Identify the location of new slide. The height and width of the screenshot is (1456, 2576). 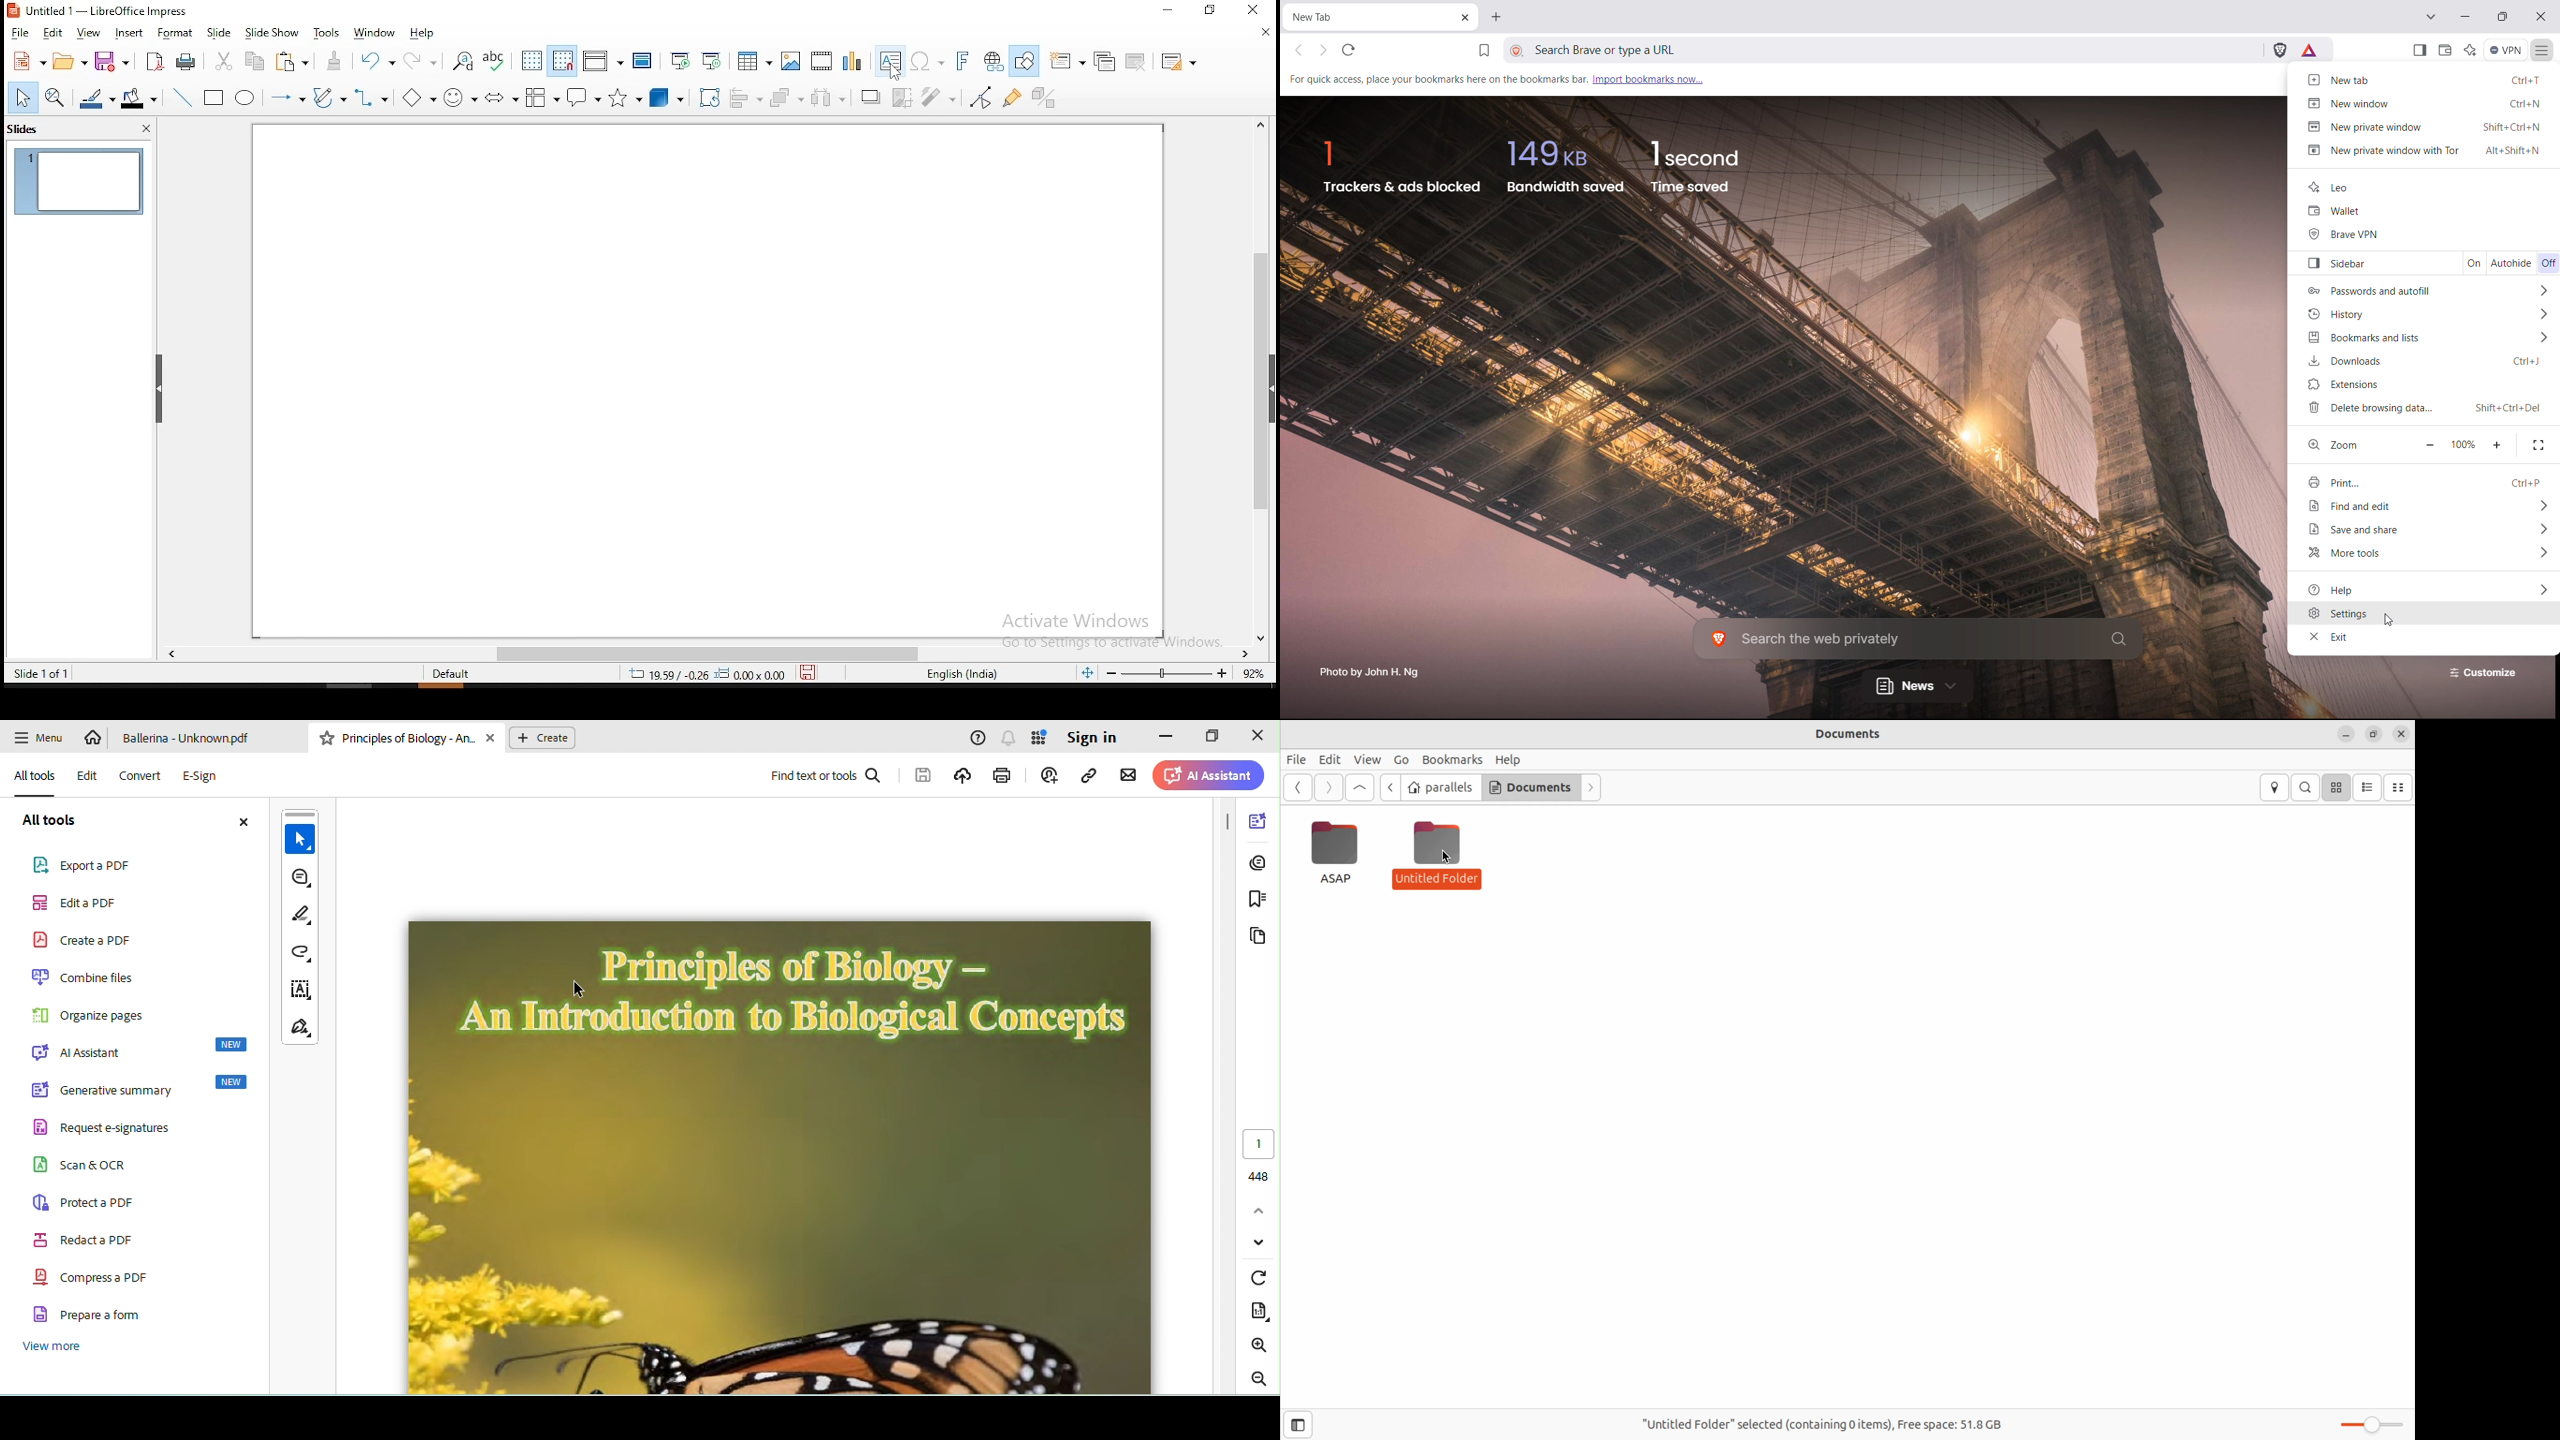
(1069, 58).